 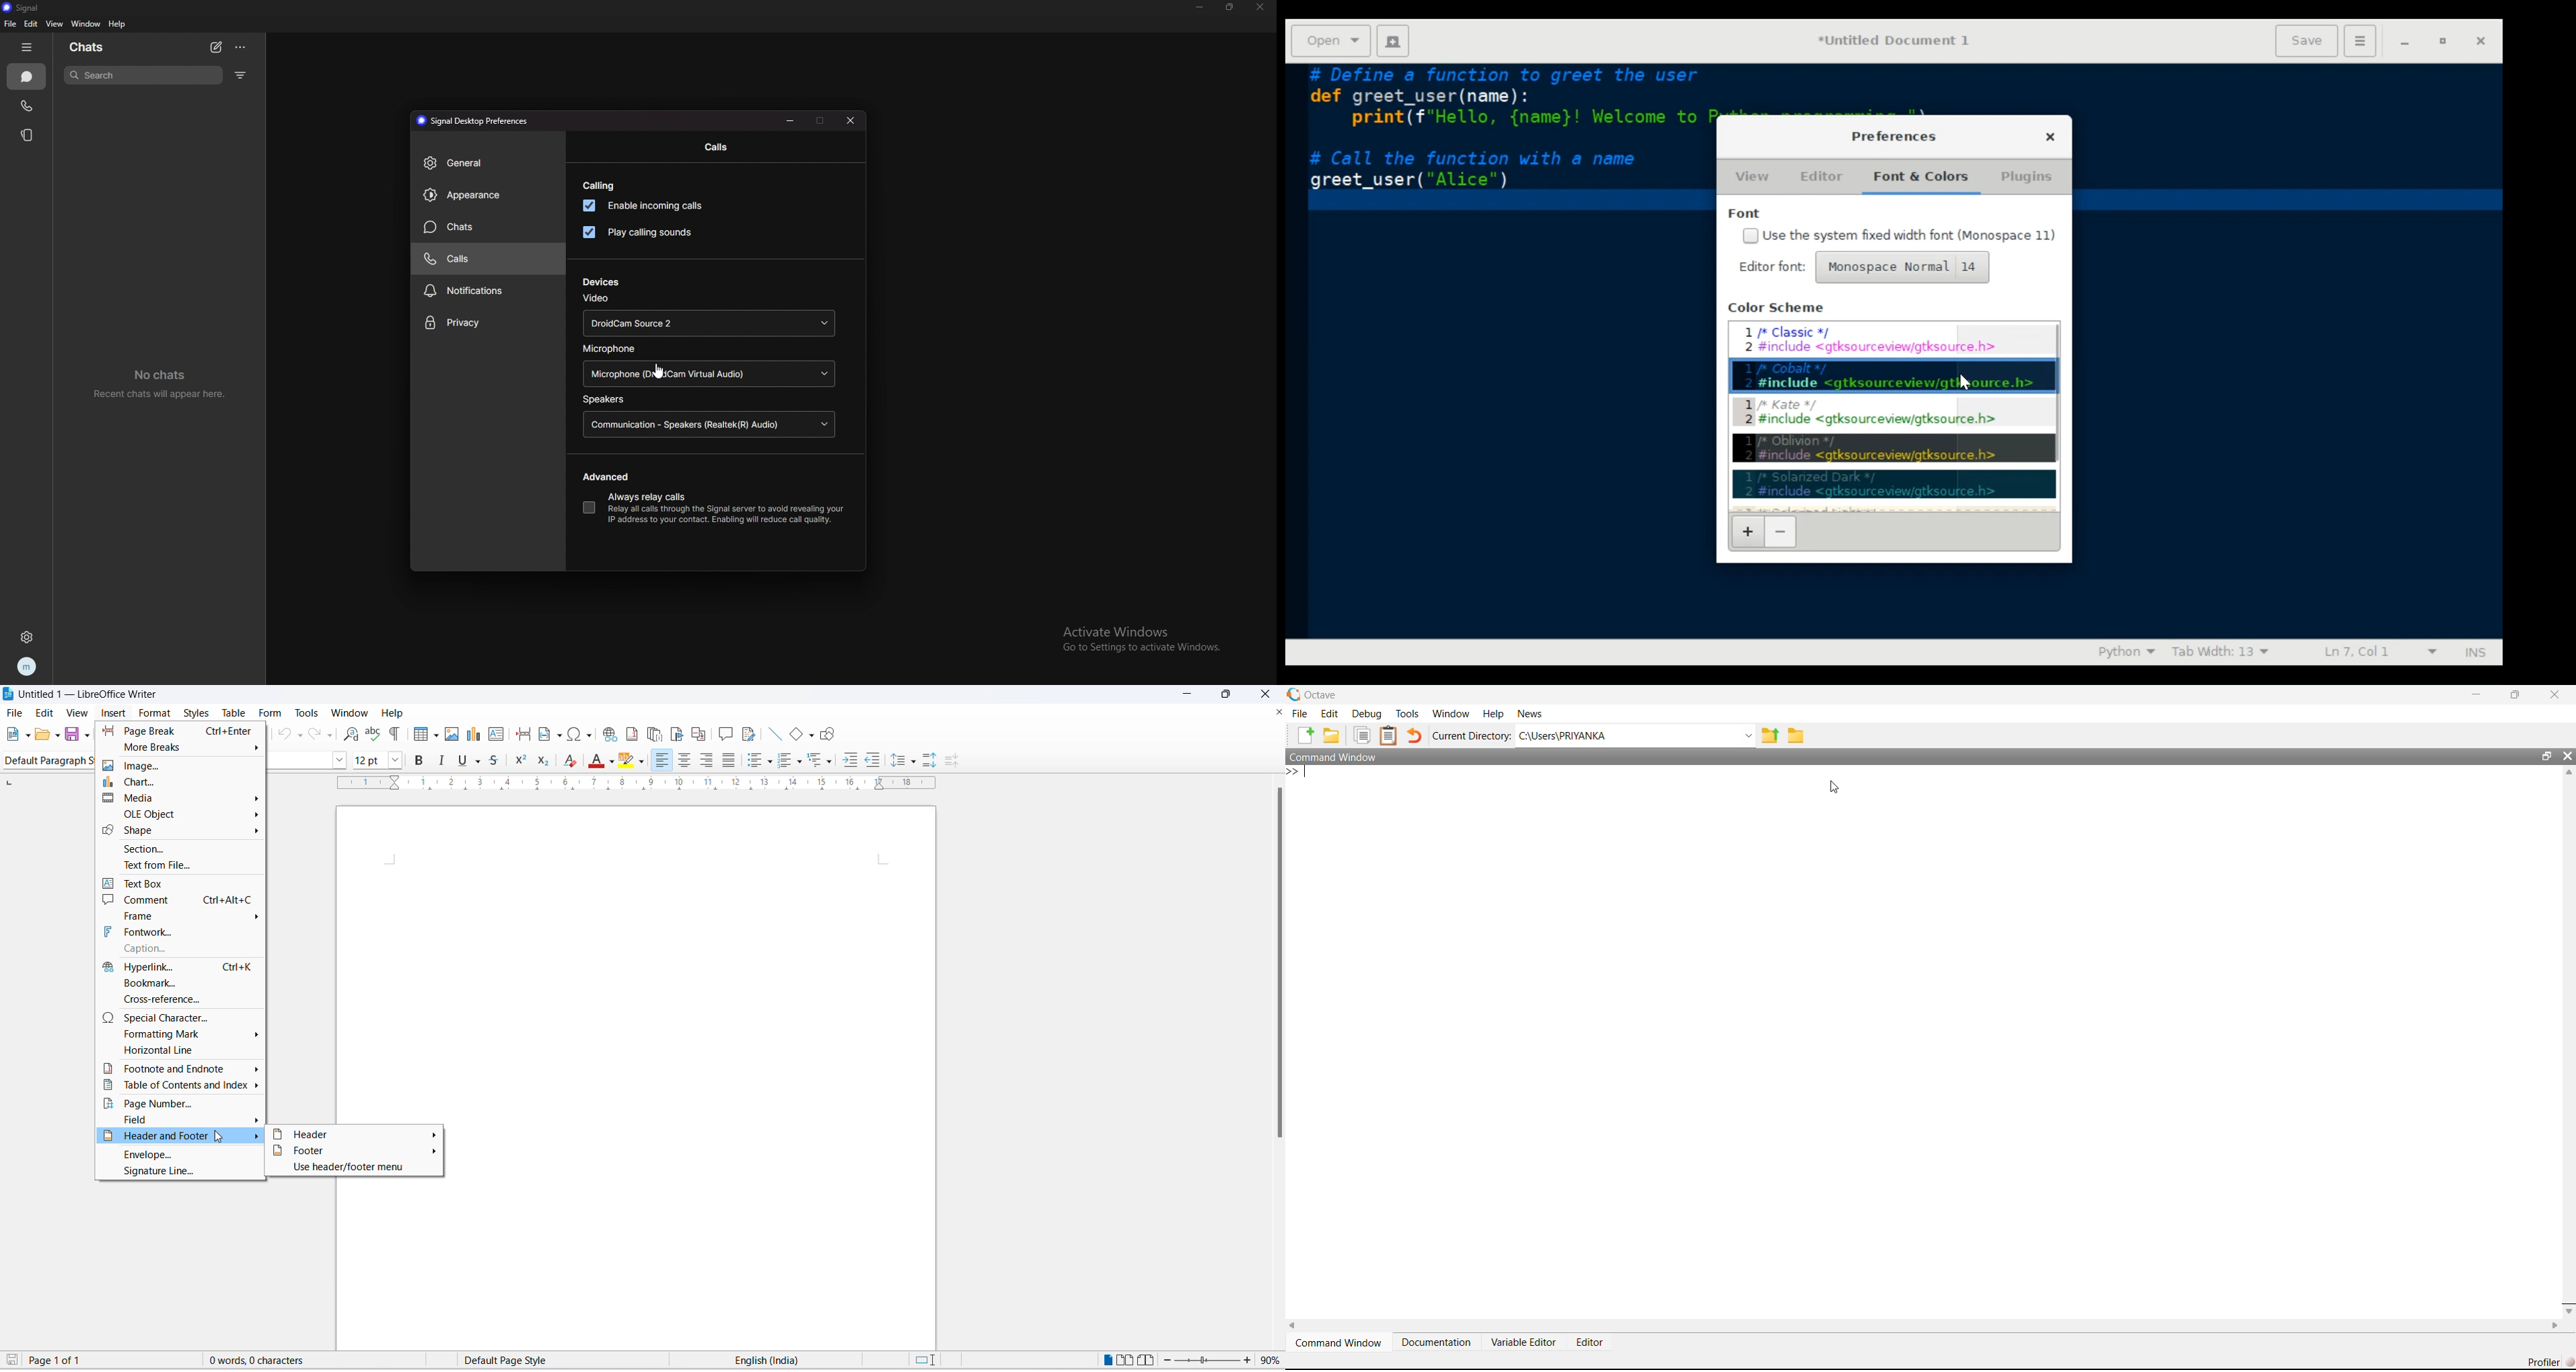 I want to click on table of content and index, so click(x=179, y=1086).